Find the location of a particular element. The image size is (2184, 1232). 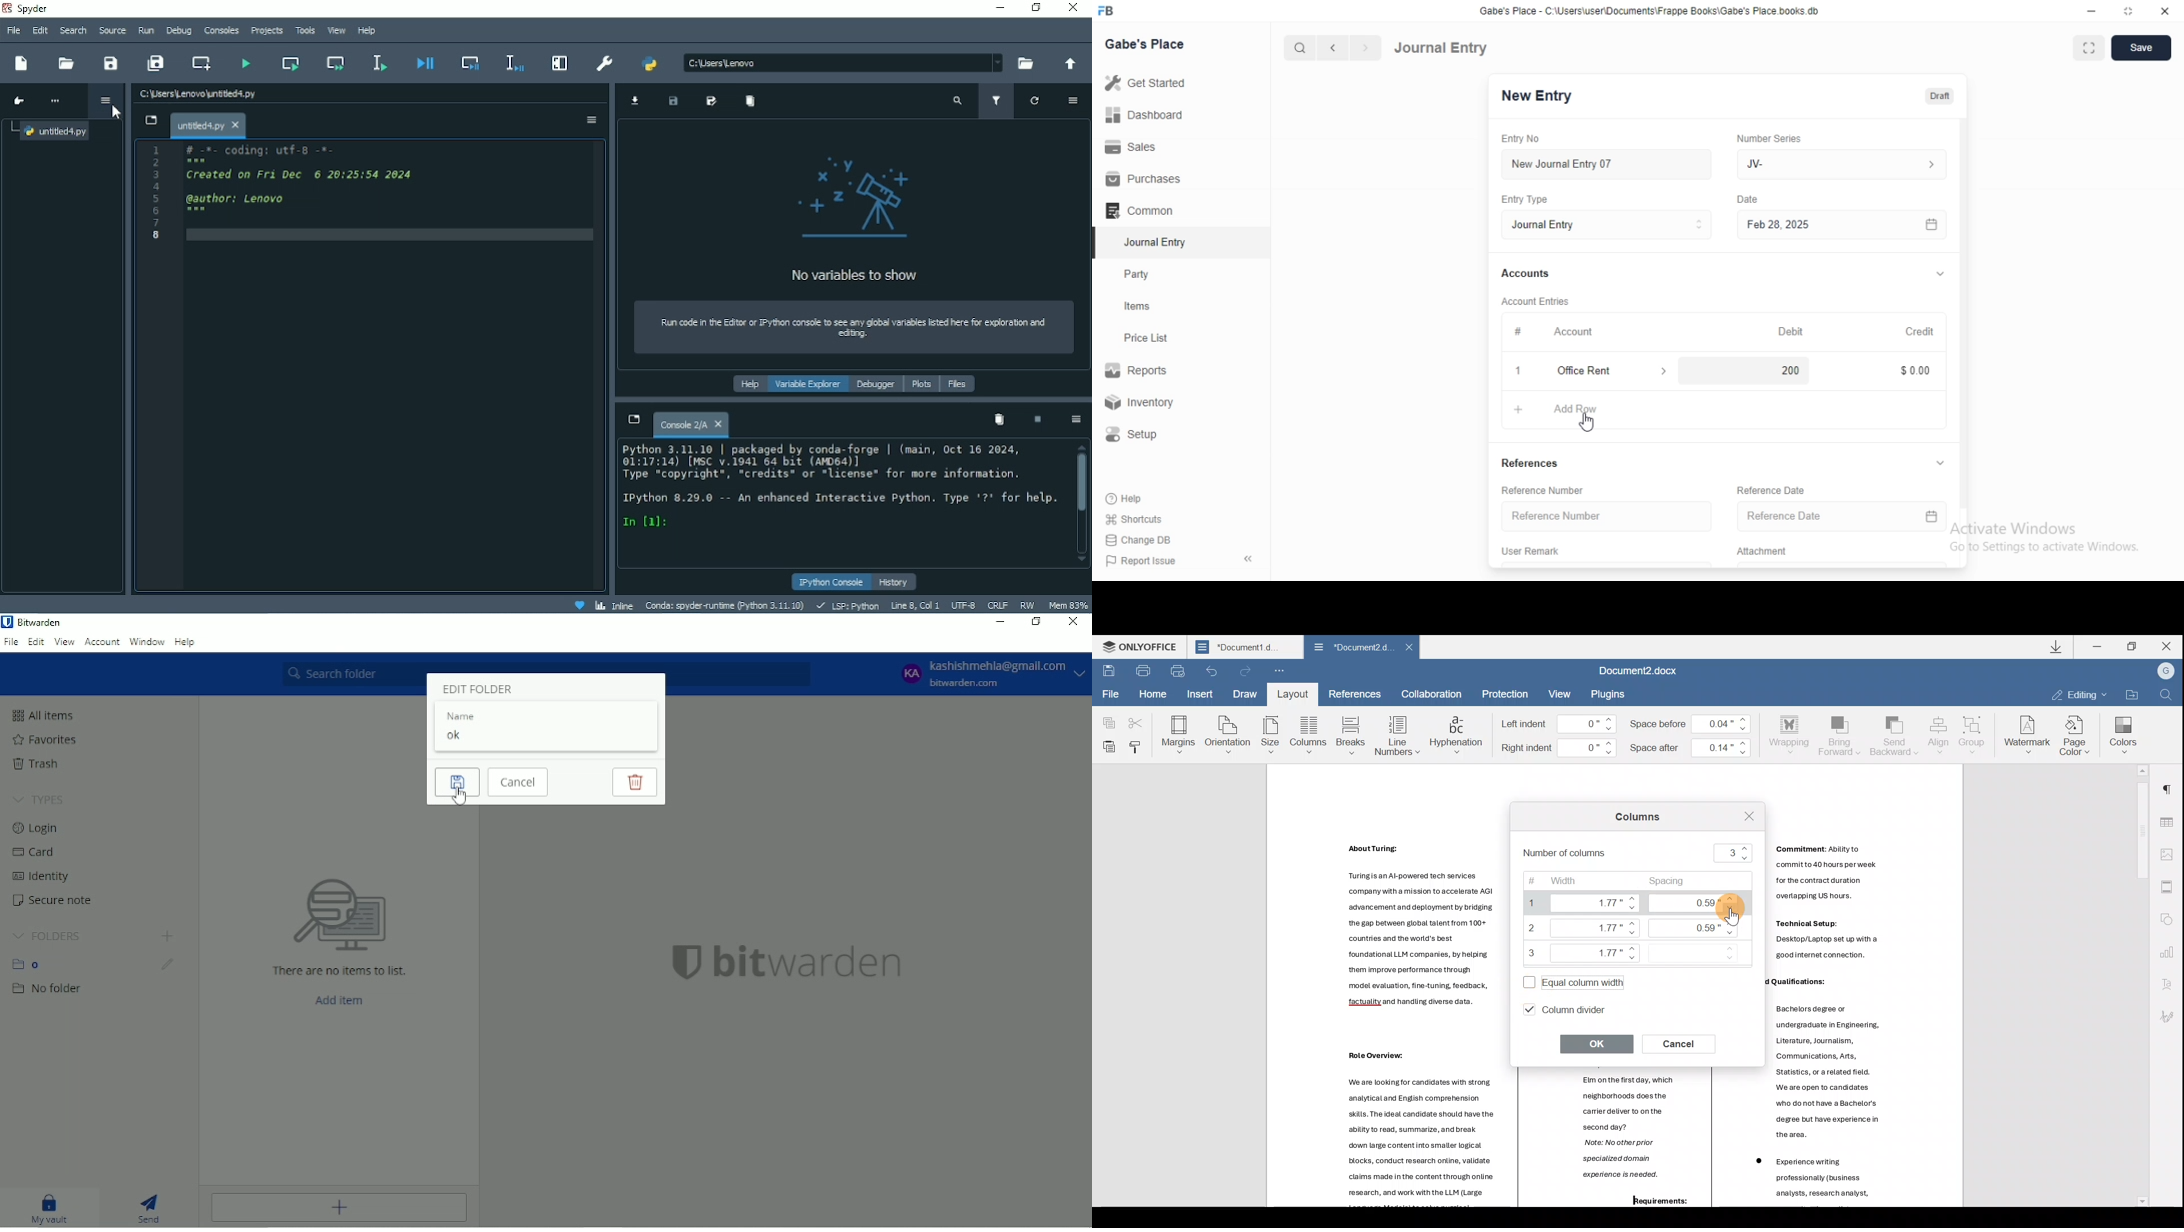

‘Change DB is located at coordinates (1139, 541).